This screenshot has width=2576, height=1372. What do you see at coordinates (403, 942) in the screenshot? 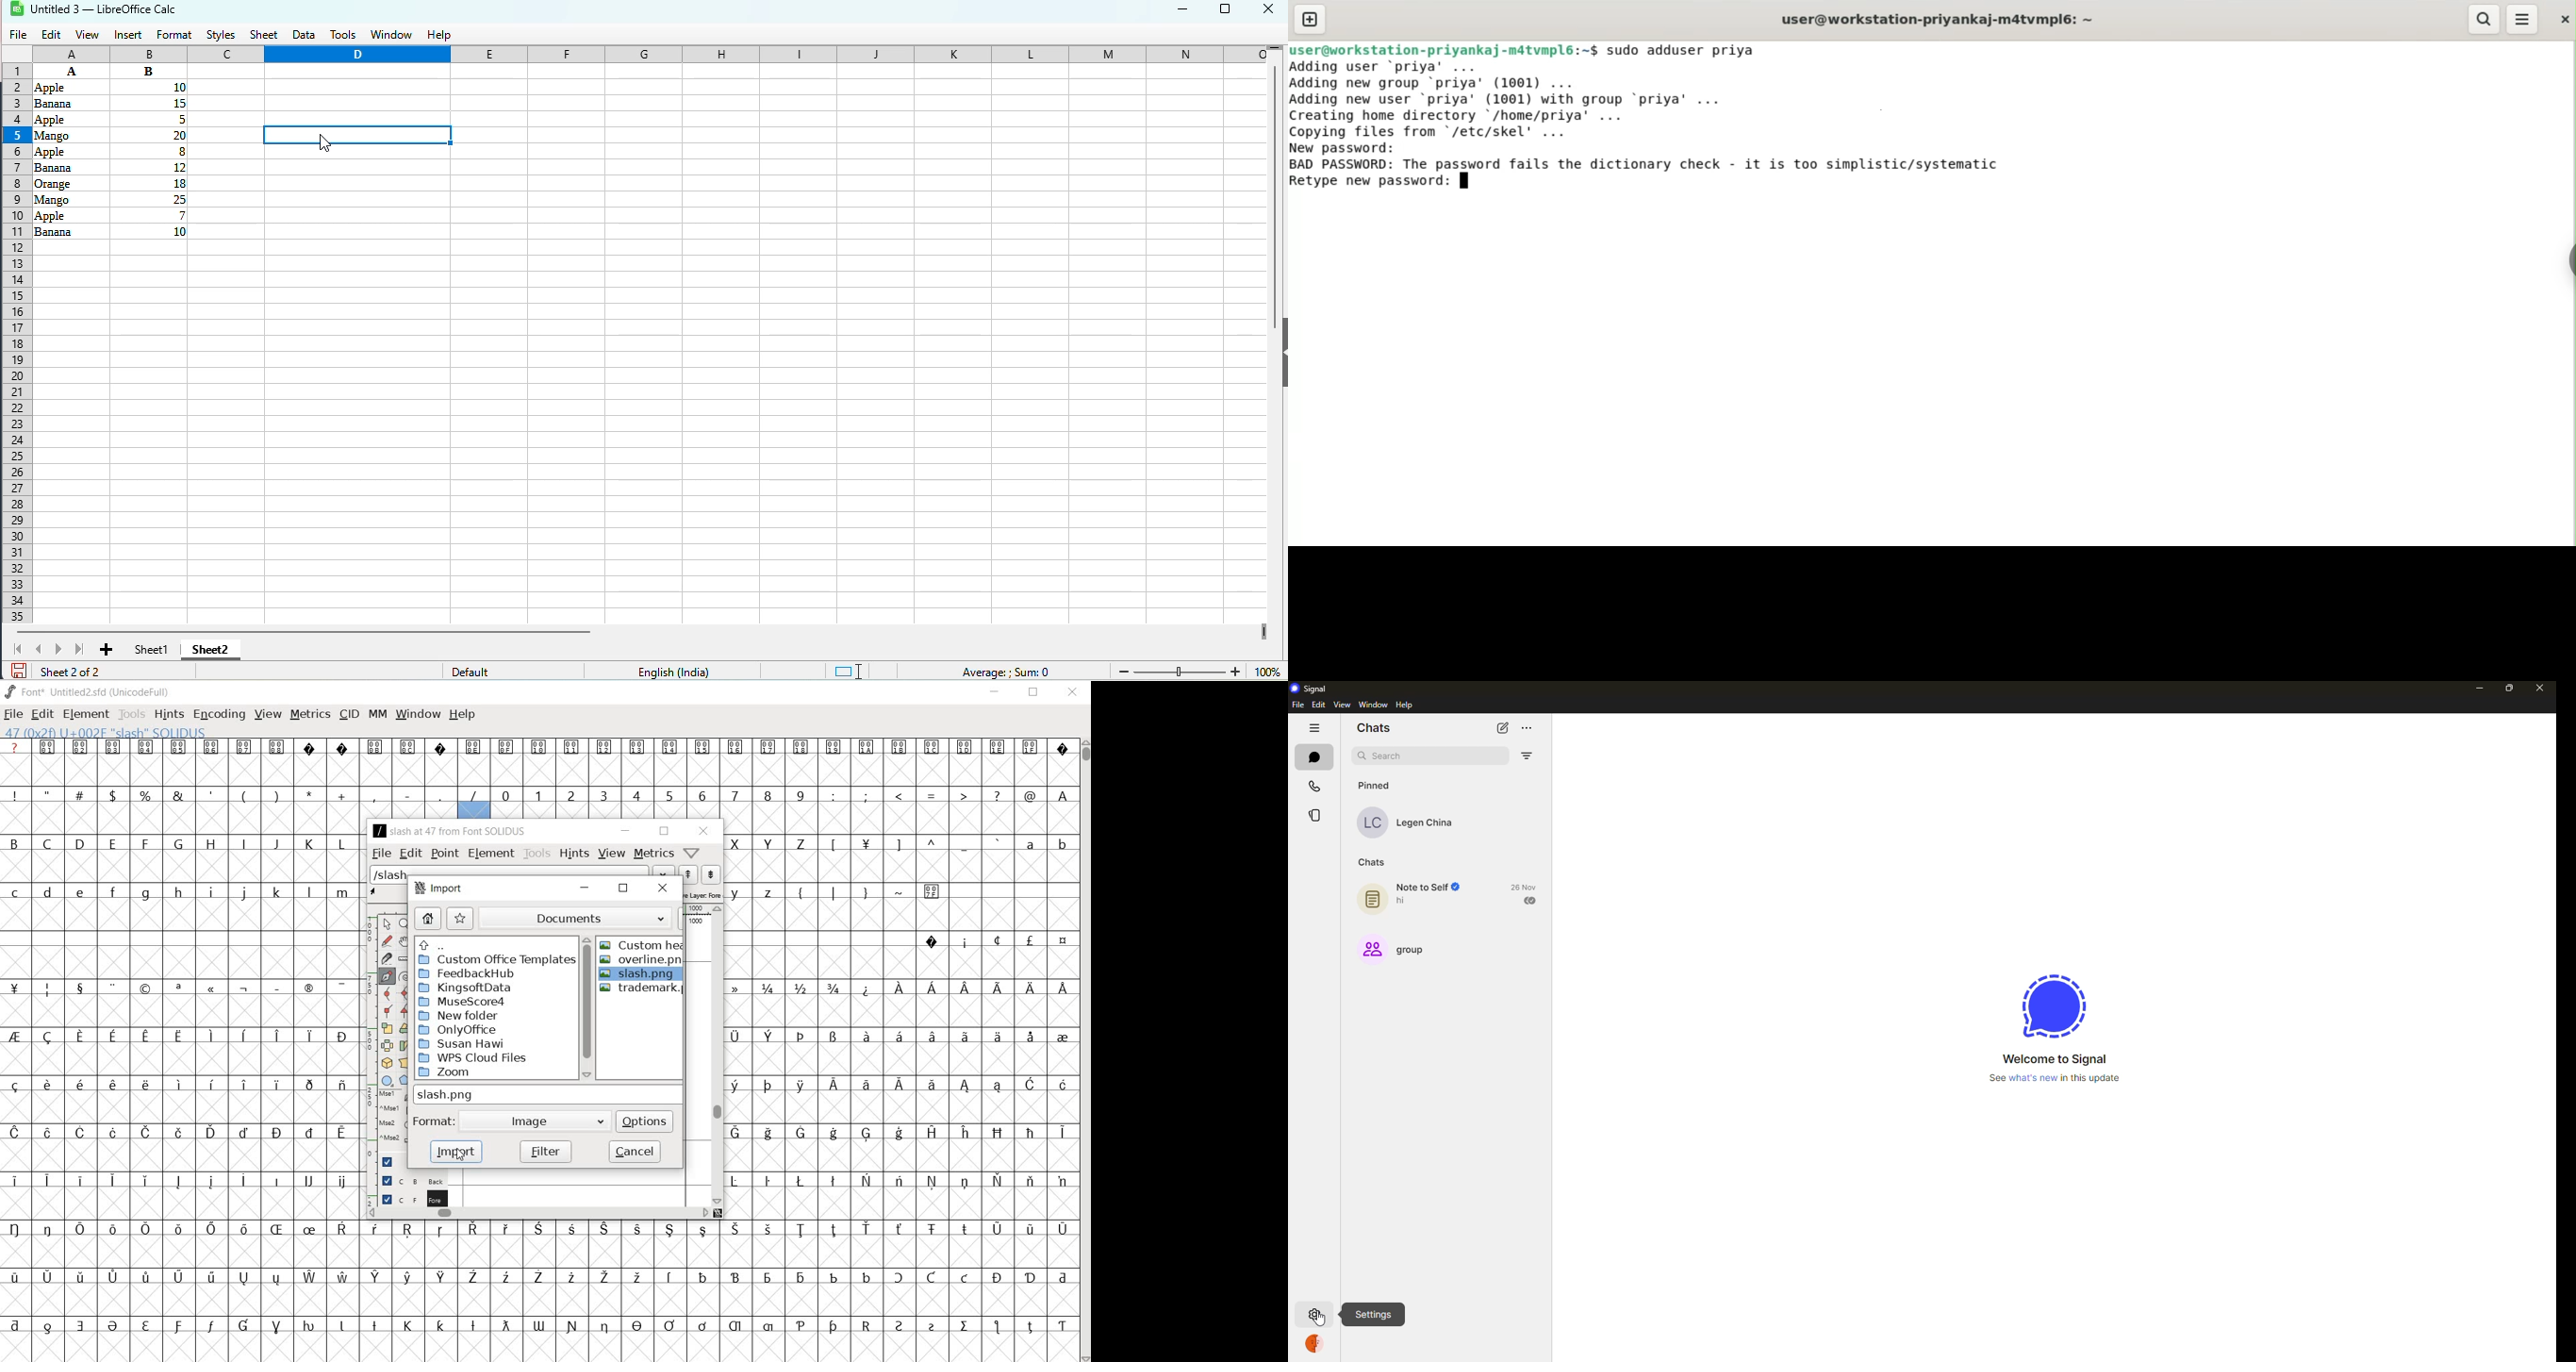
I see `scroll by hand` at bounding box center [403, 942].